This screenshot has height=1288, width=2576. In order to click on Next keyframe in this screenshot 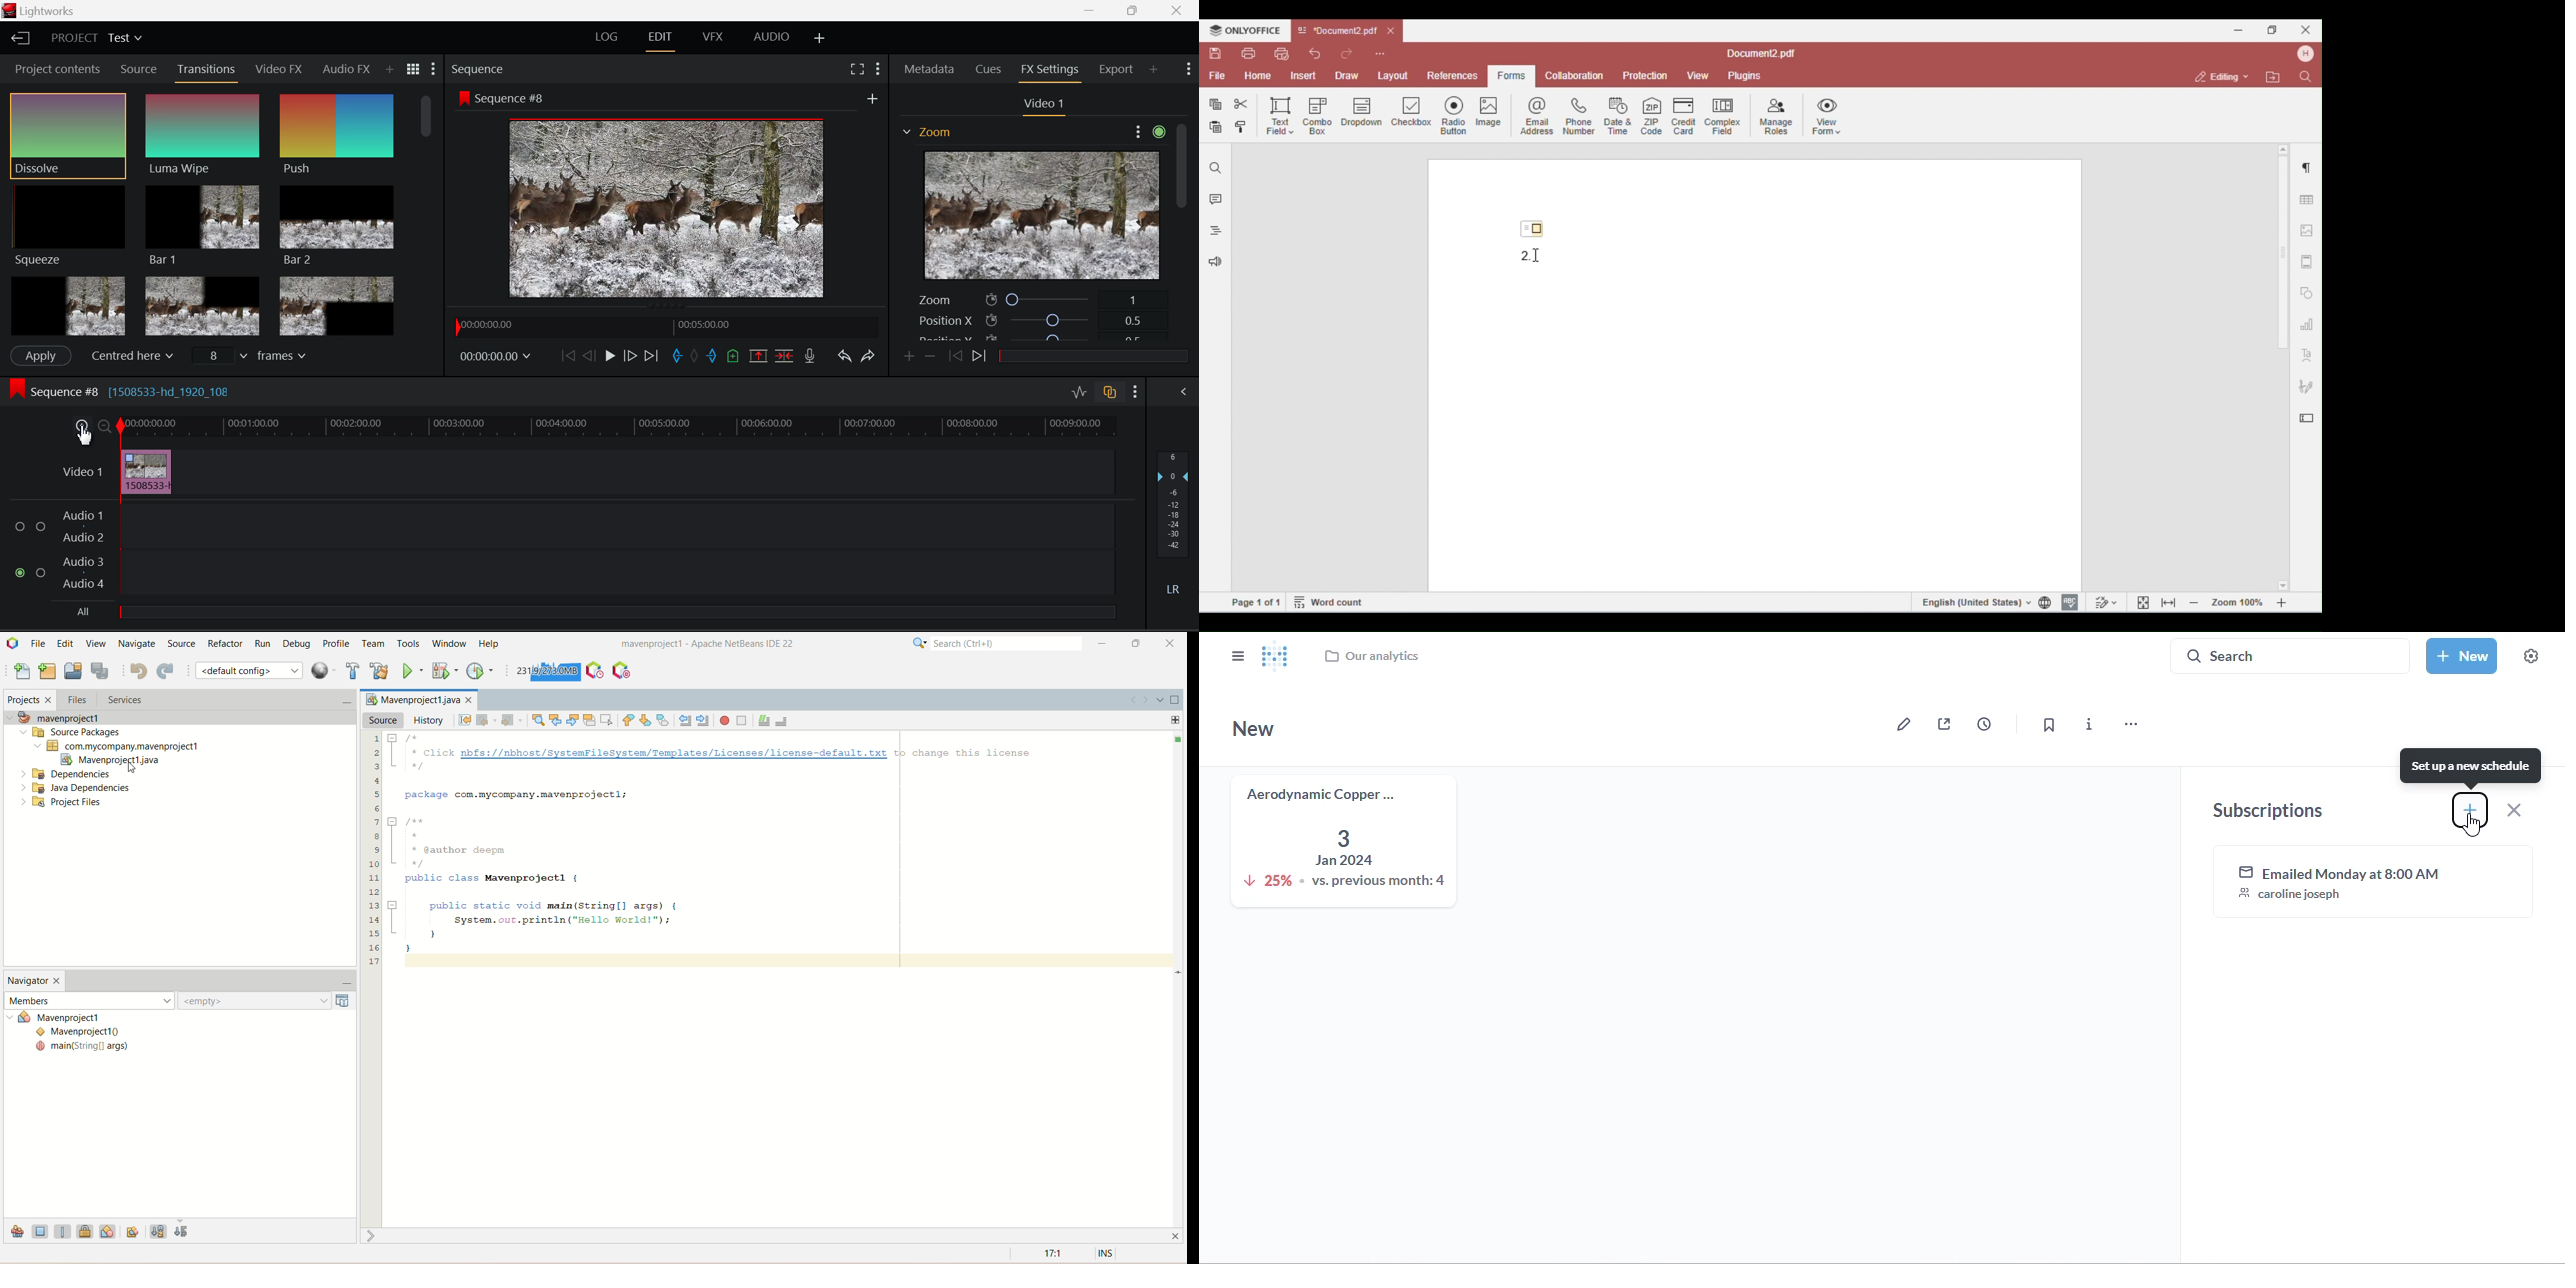, I will do `click(979, 355)`.